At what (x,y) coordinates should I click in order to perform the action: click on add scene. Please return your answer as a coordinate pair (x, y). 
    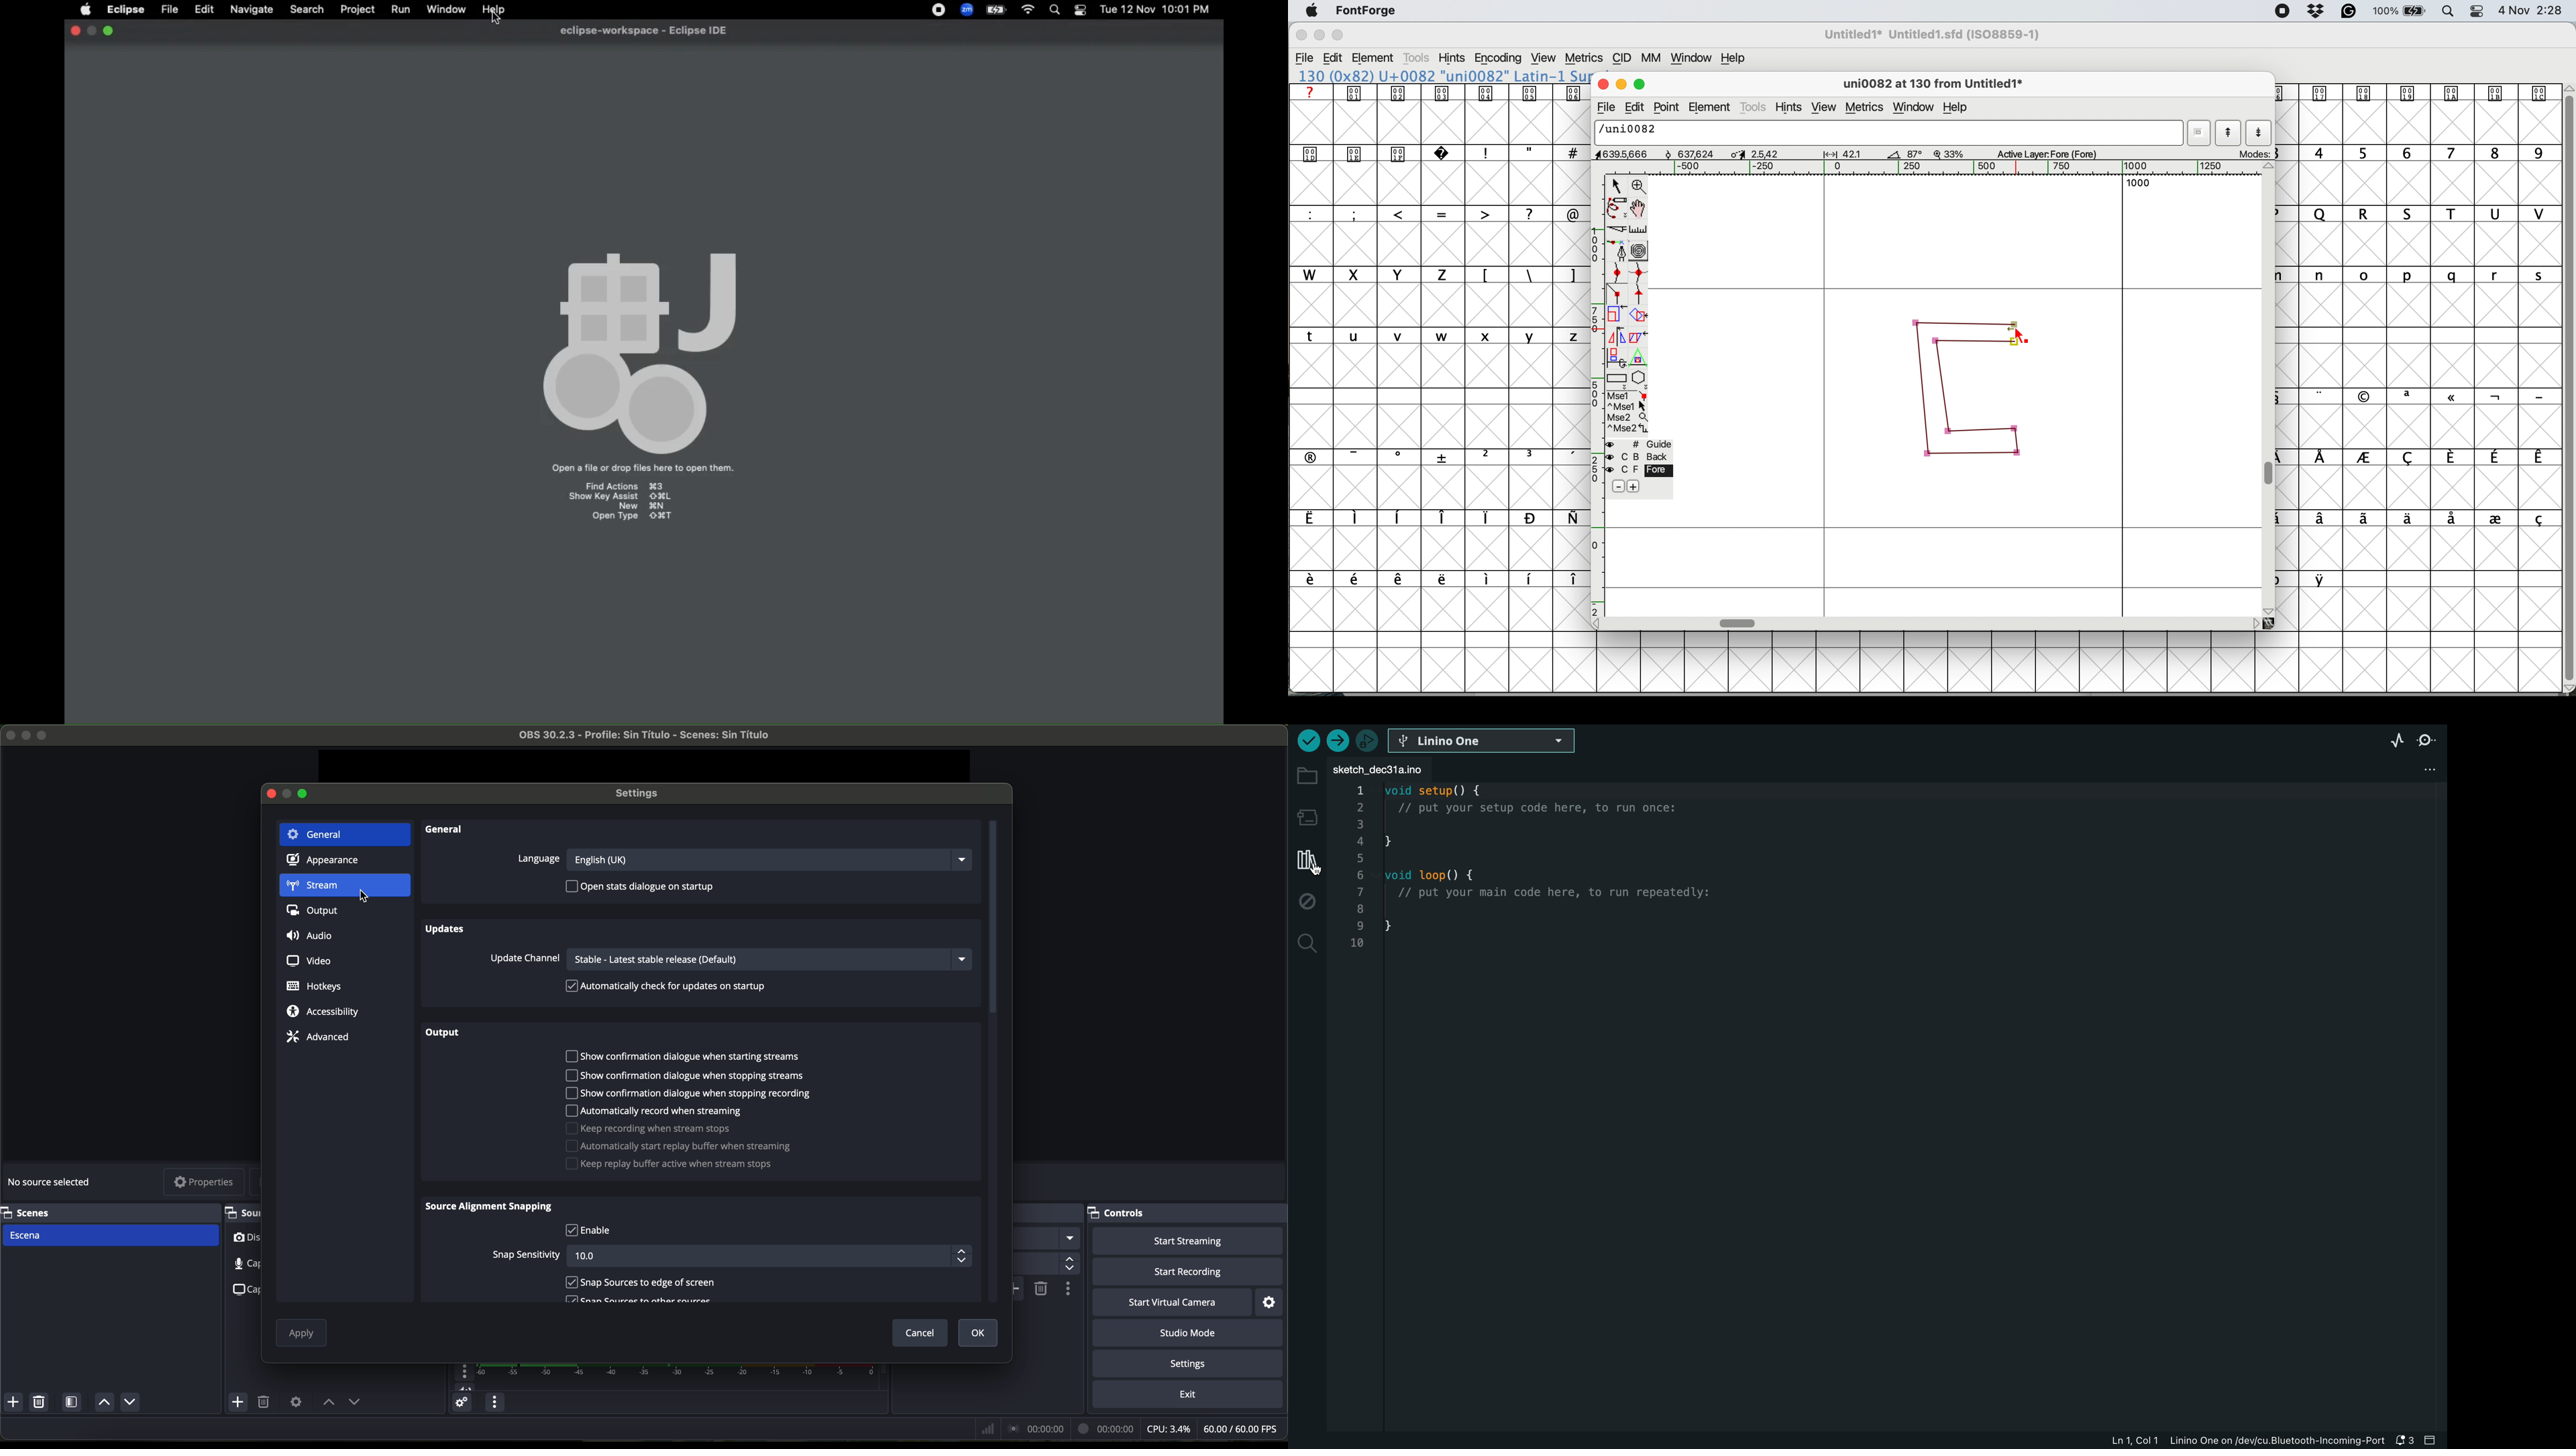
    Looking at the image, I should click on (14, 1404).